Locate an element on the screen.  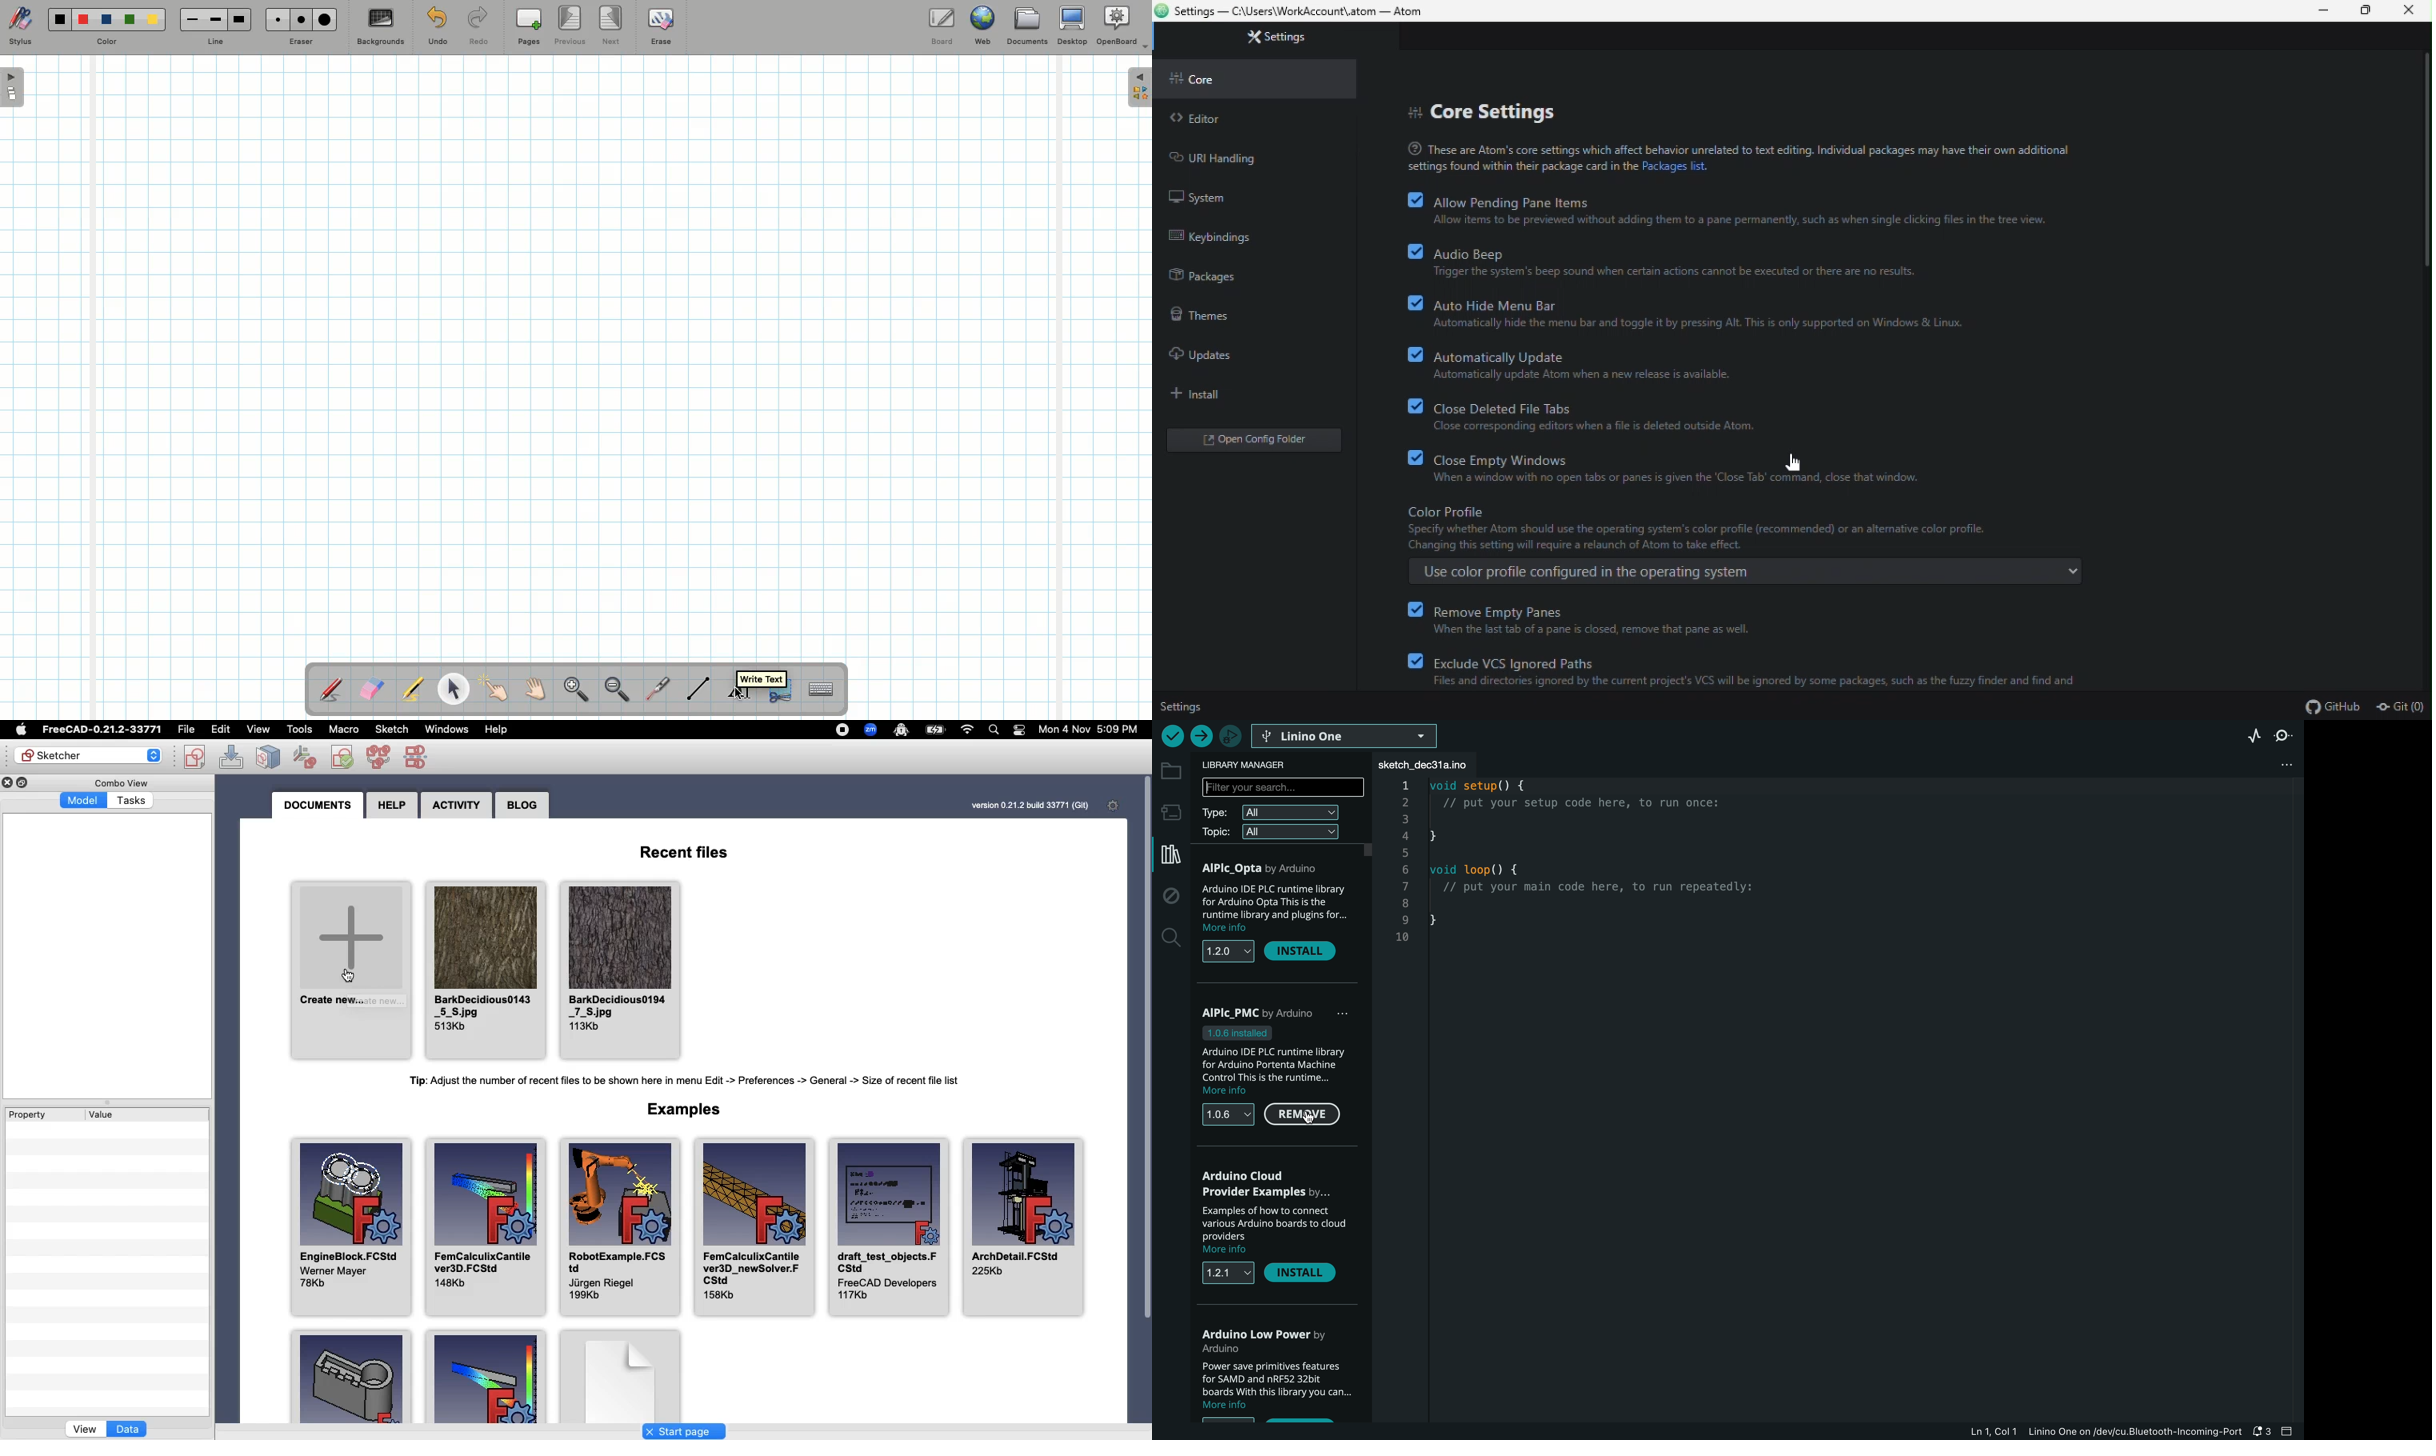
Line is located at coordinates (215, 42).